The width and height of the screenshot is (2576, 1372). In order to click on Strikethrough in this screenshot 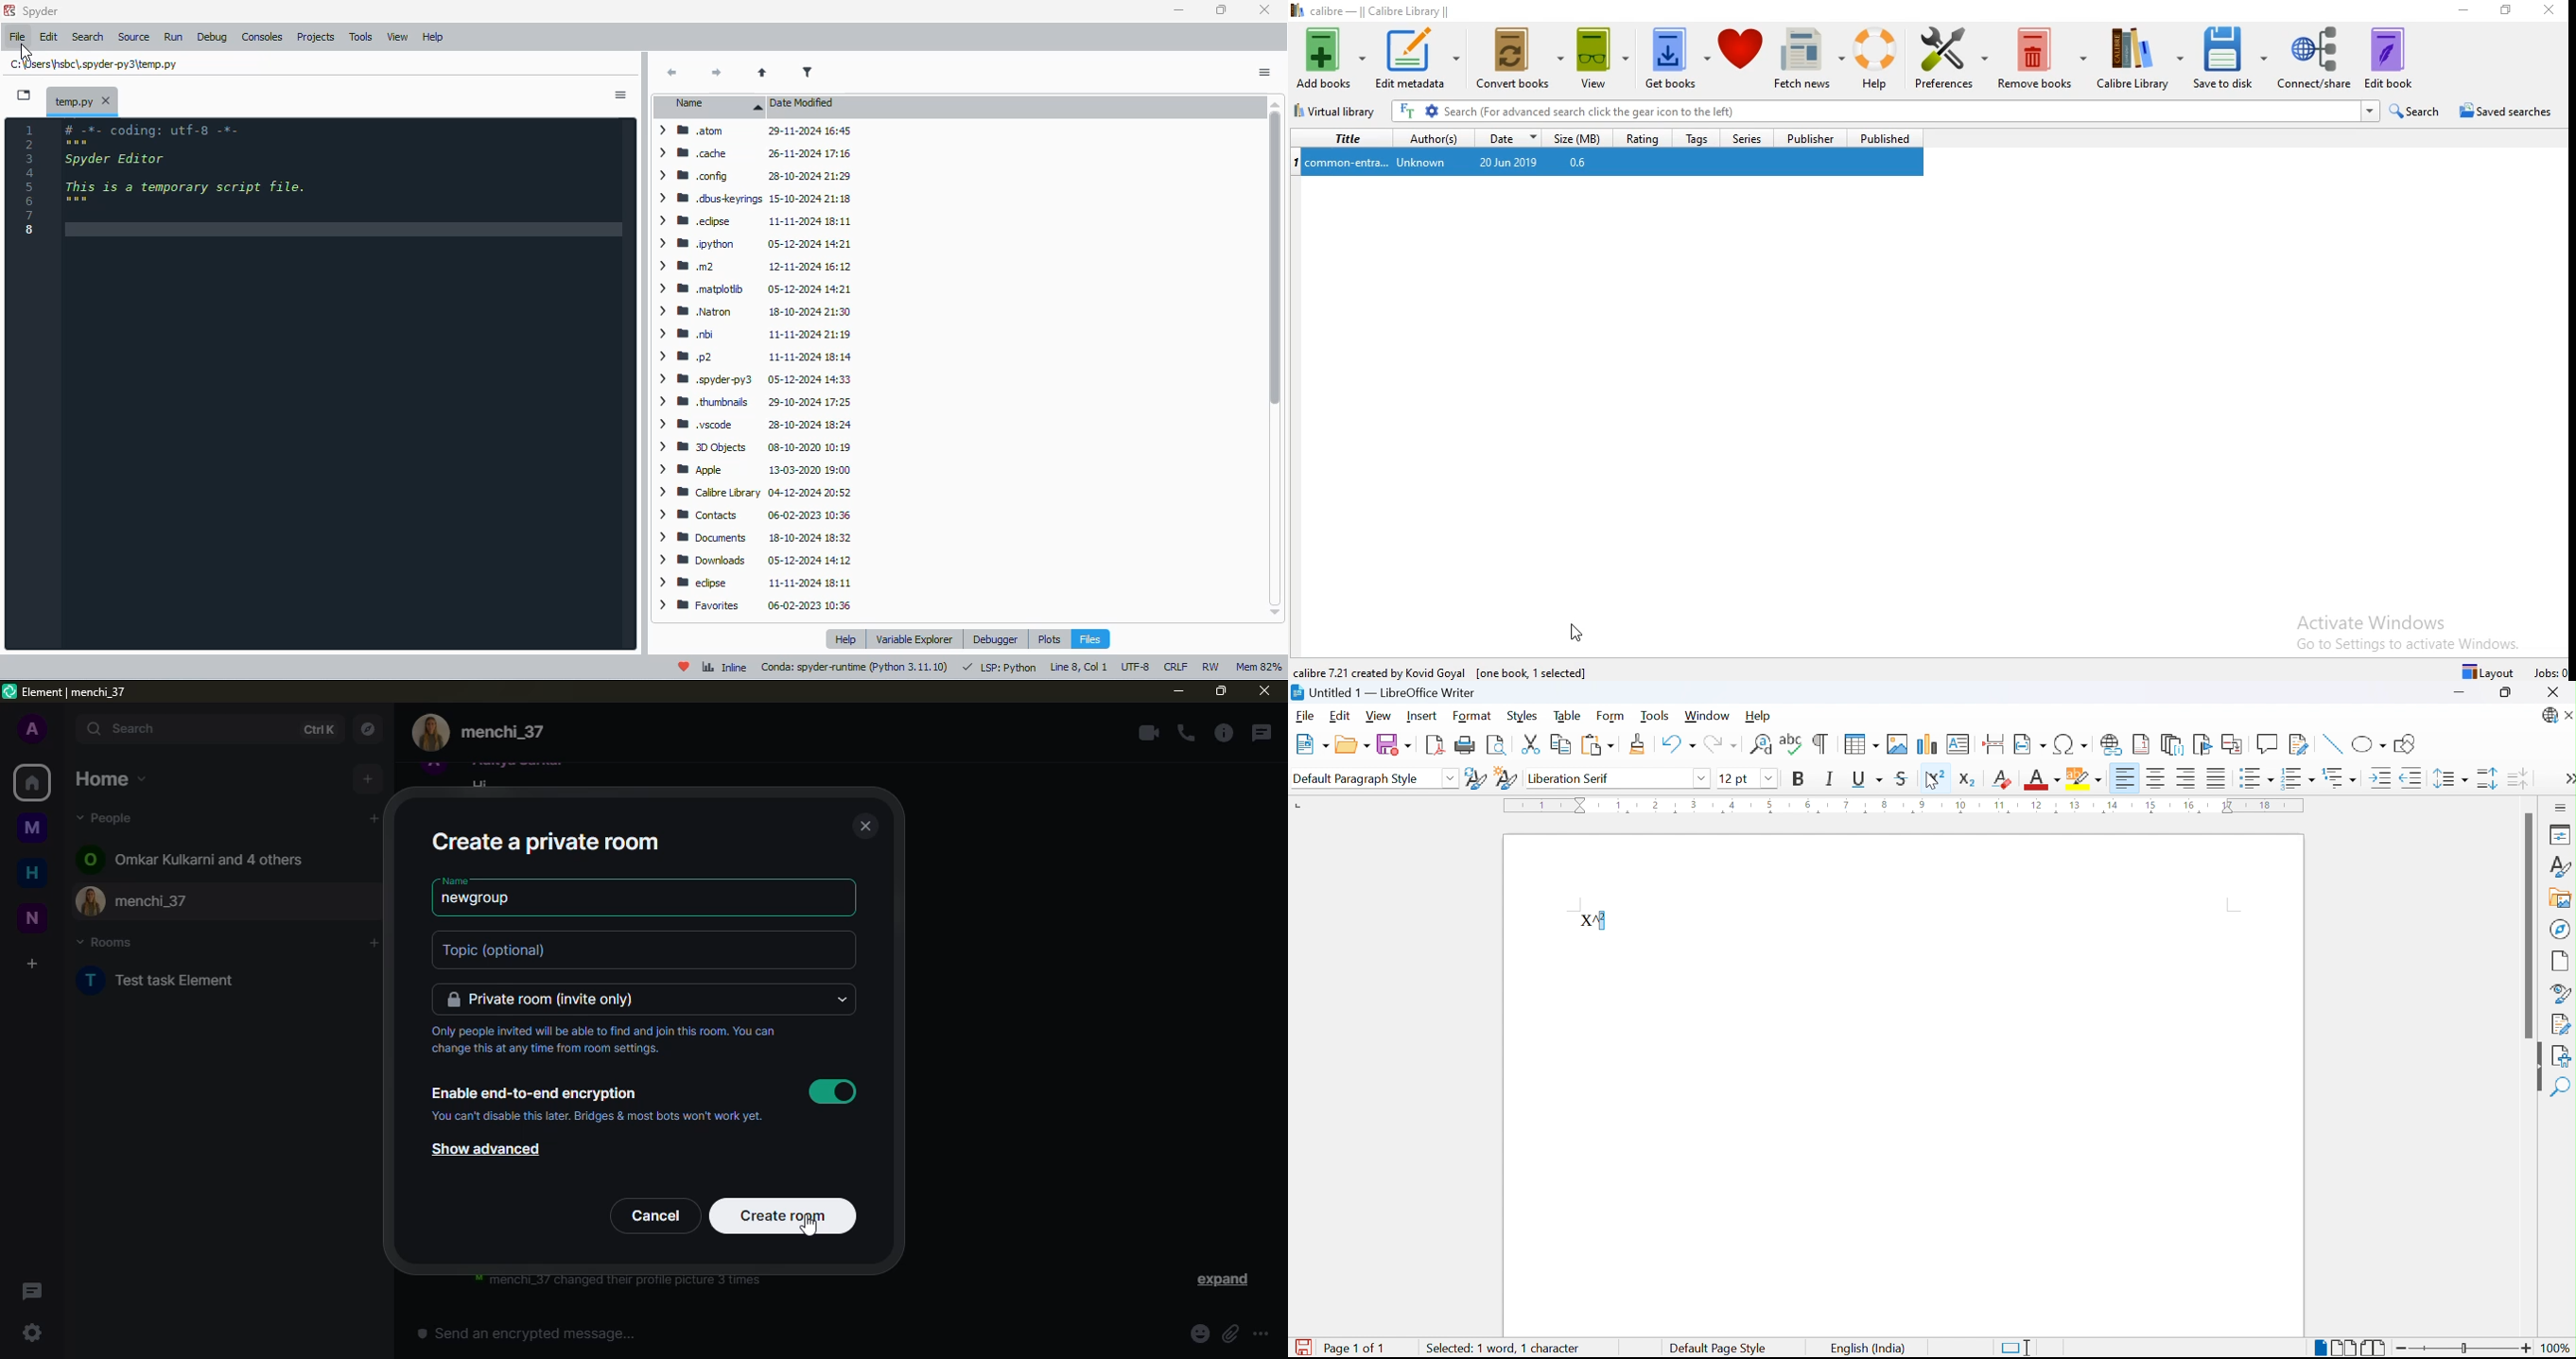, I will do `click(1903, 778)`.